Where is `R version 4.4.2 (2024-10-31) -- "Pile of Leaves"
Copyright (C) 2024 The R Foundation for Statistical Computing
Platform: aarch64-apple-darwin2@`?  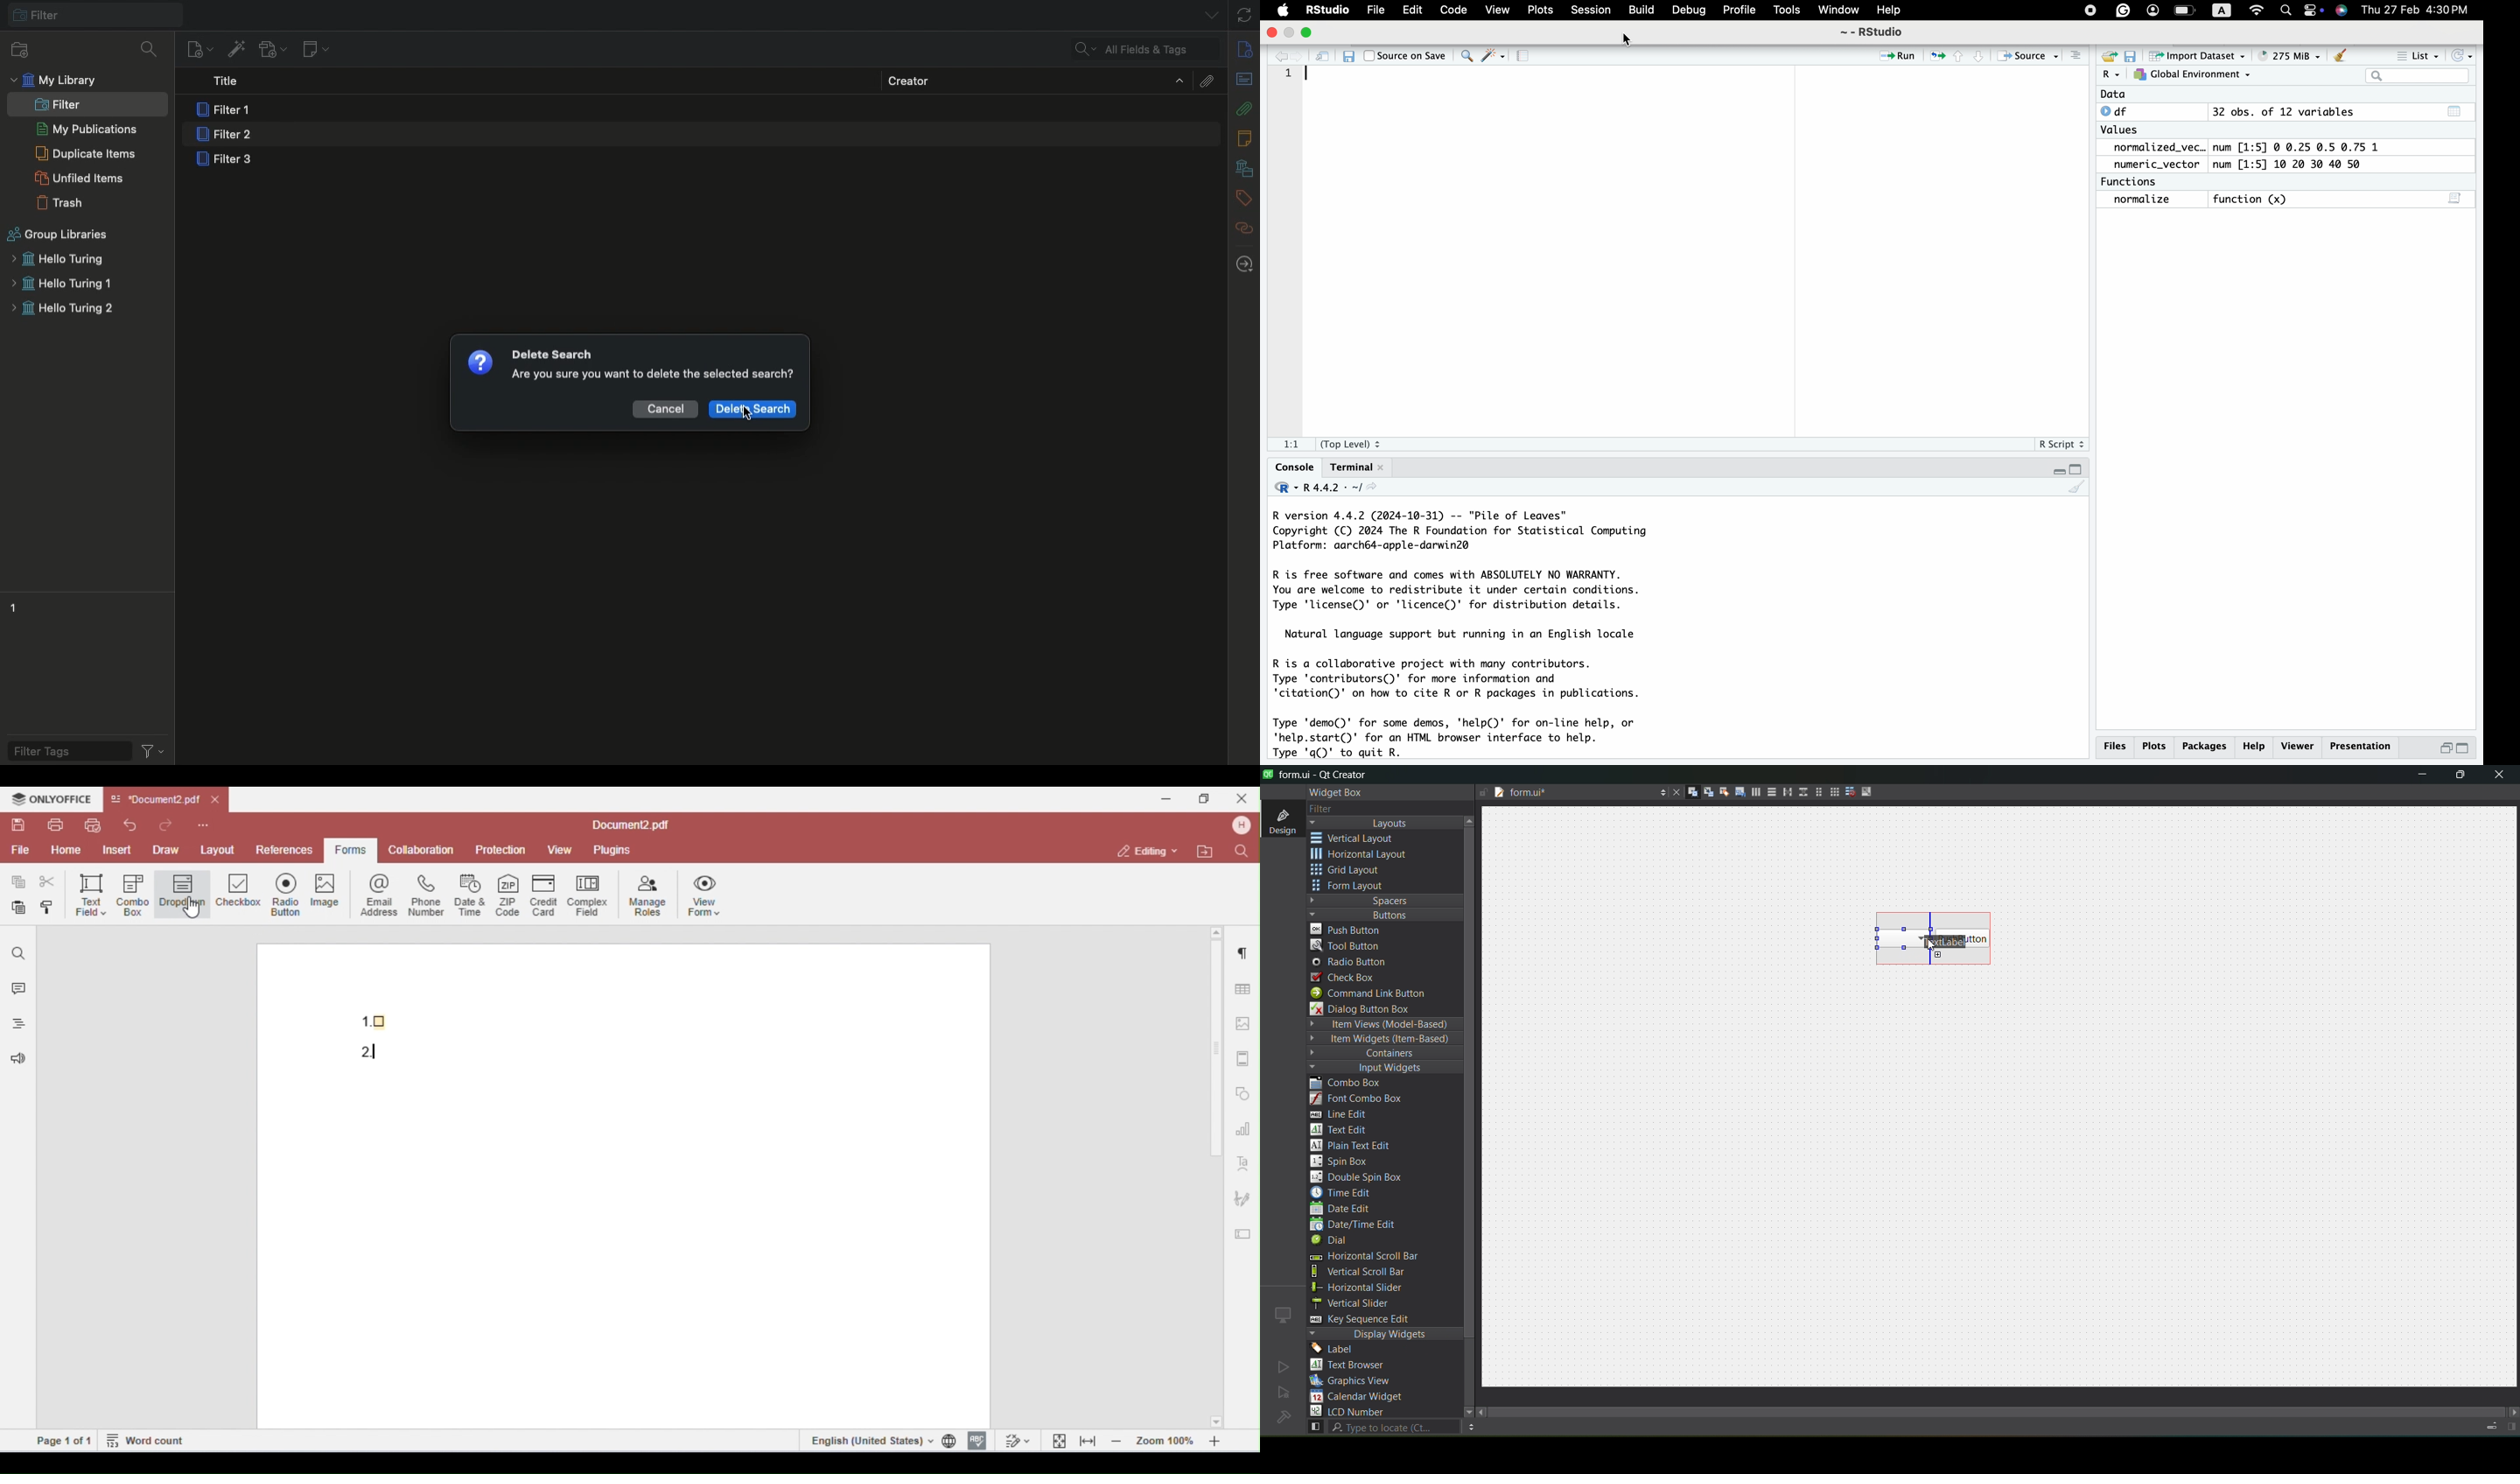
R version 4.4.2 (2024-10-31) -- "Pile of Leaves"
Copyright (C) 2024 The R Foundation for Statistical Computing
Platform: aarch64-apple-darwin2@ is located at coordinates (1468, 533).